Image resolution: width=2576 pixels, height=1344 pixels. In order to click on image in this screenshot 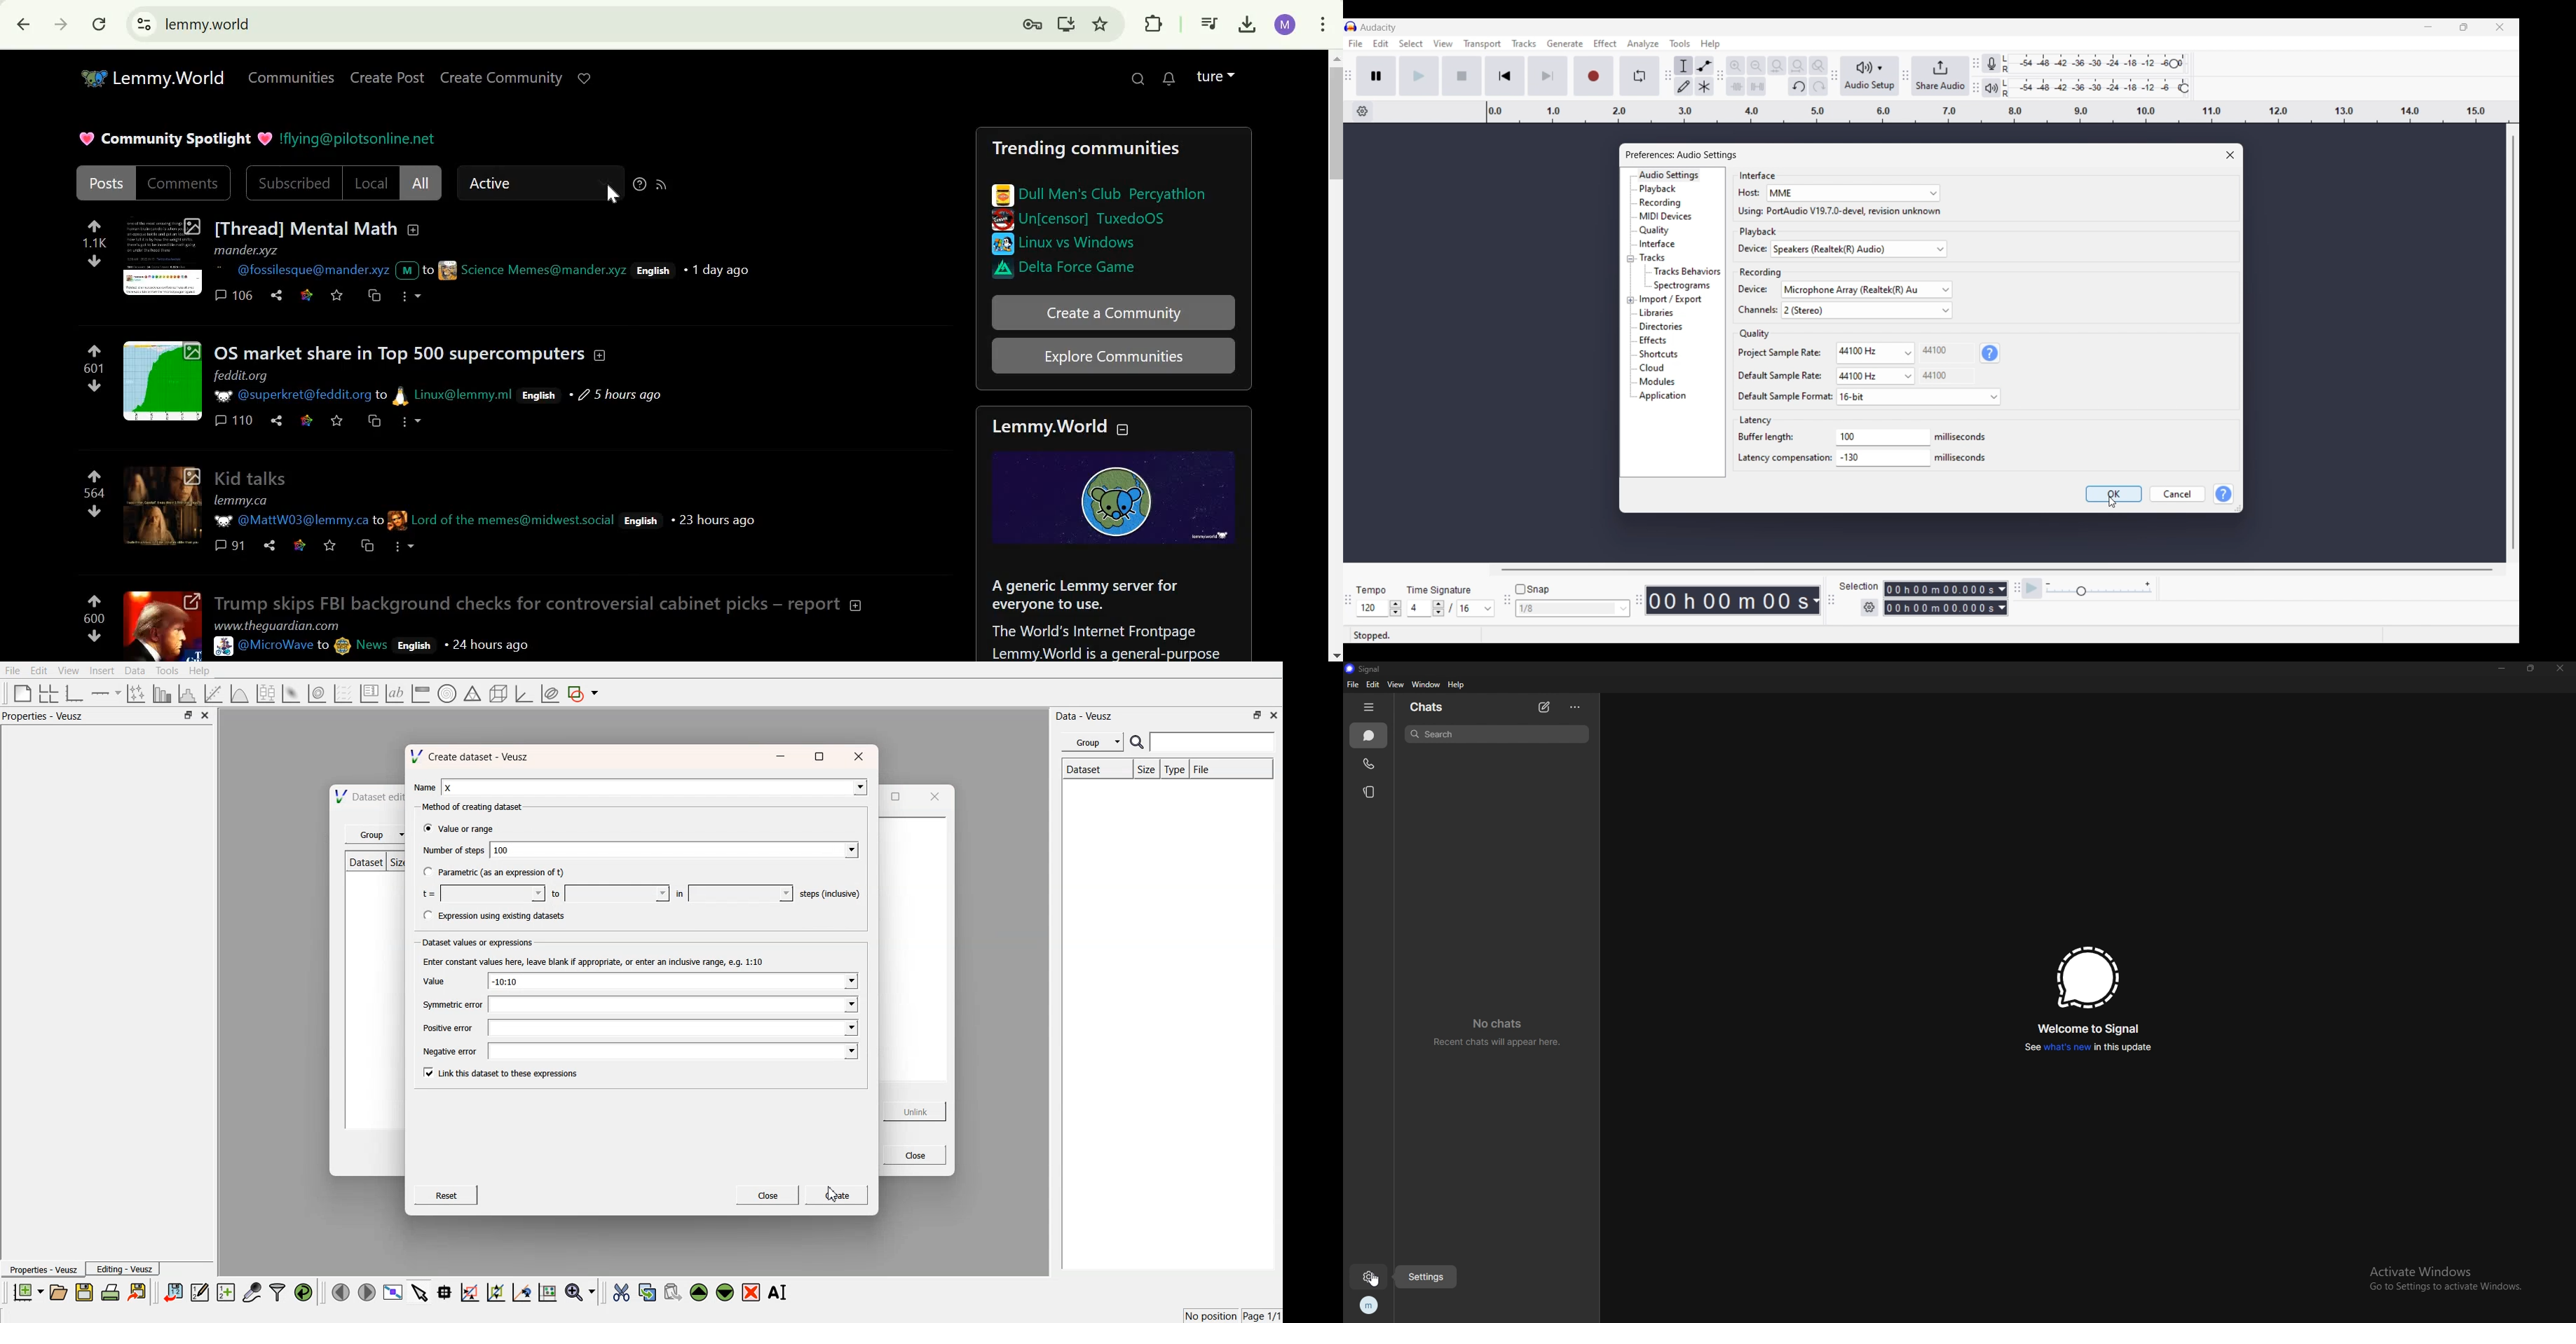, I will do `click(988, 269)`.